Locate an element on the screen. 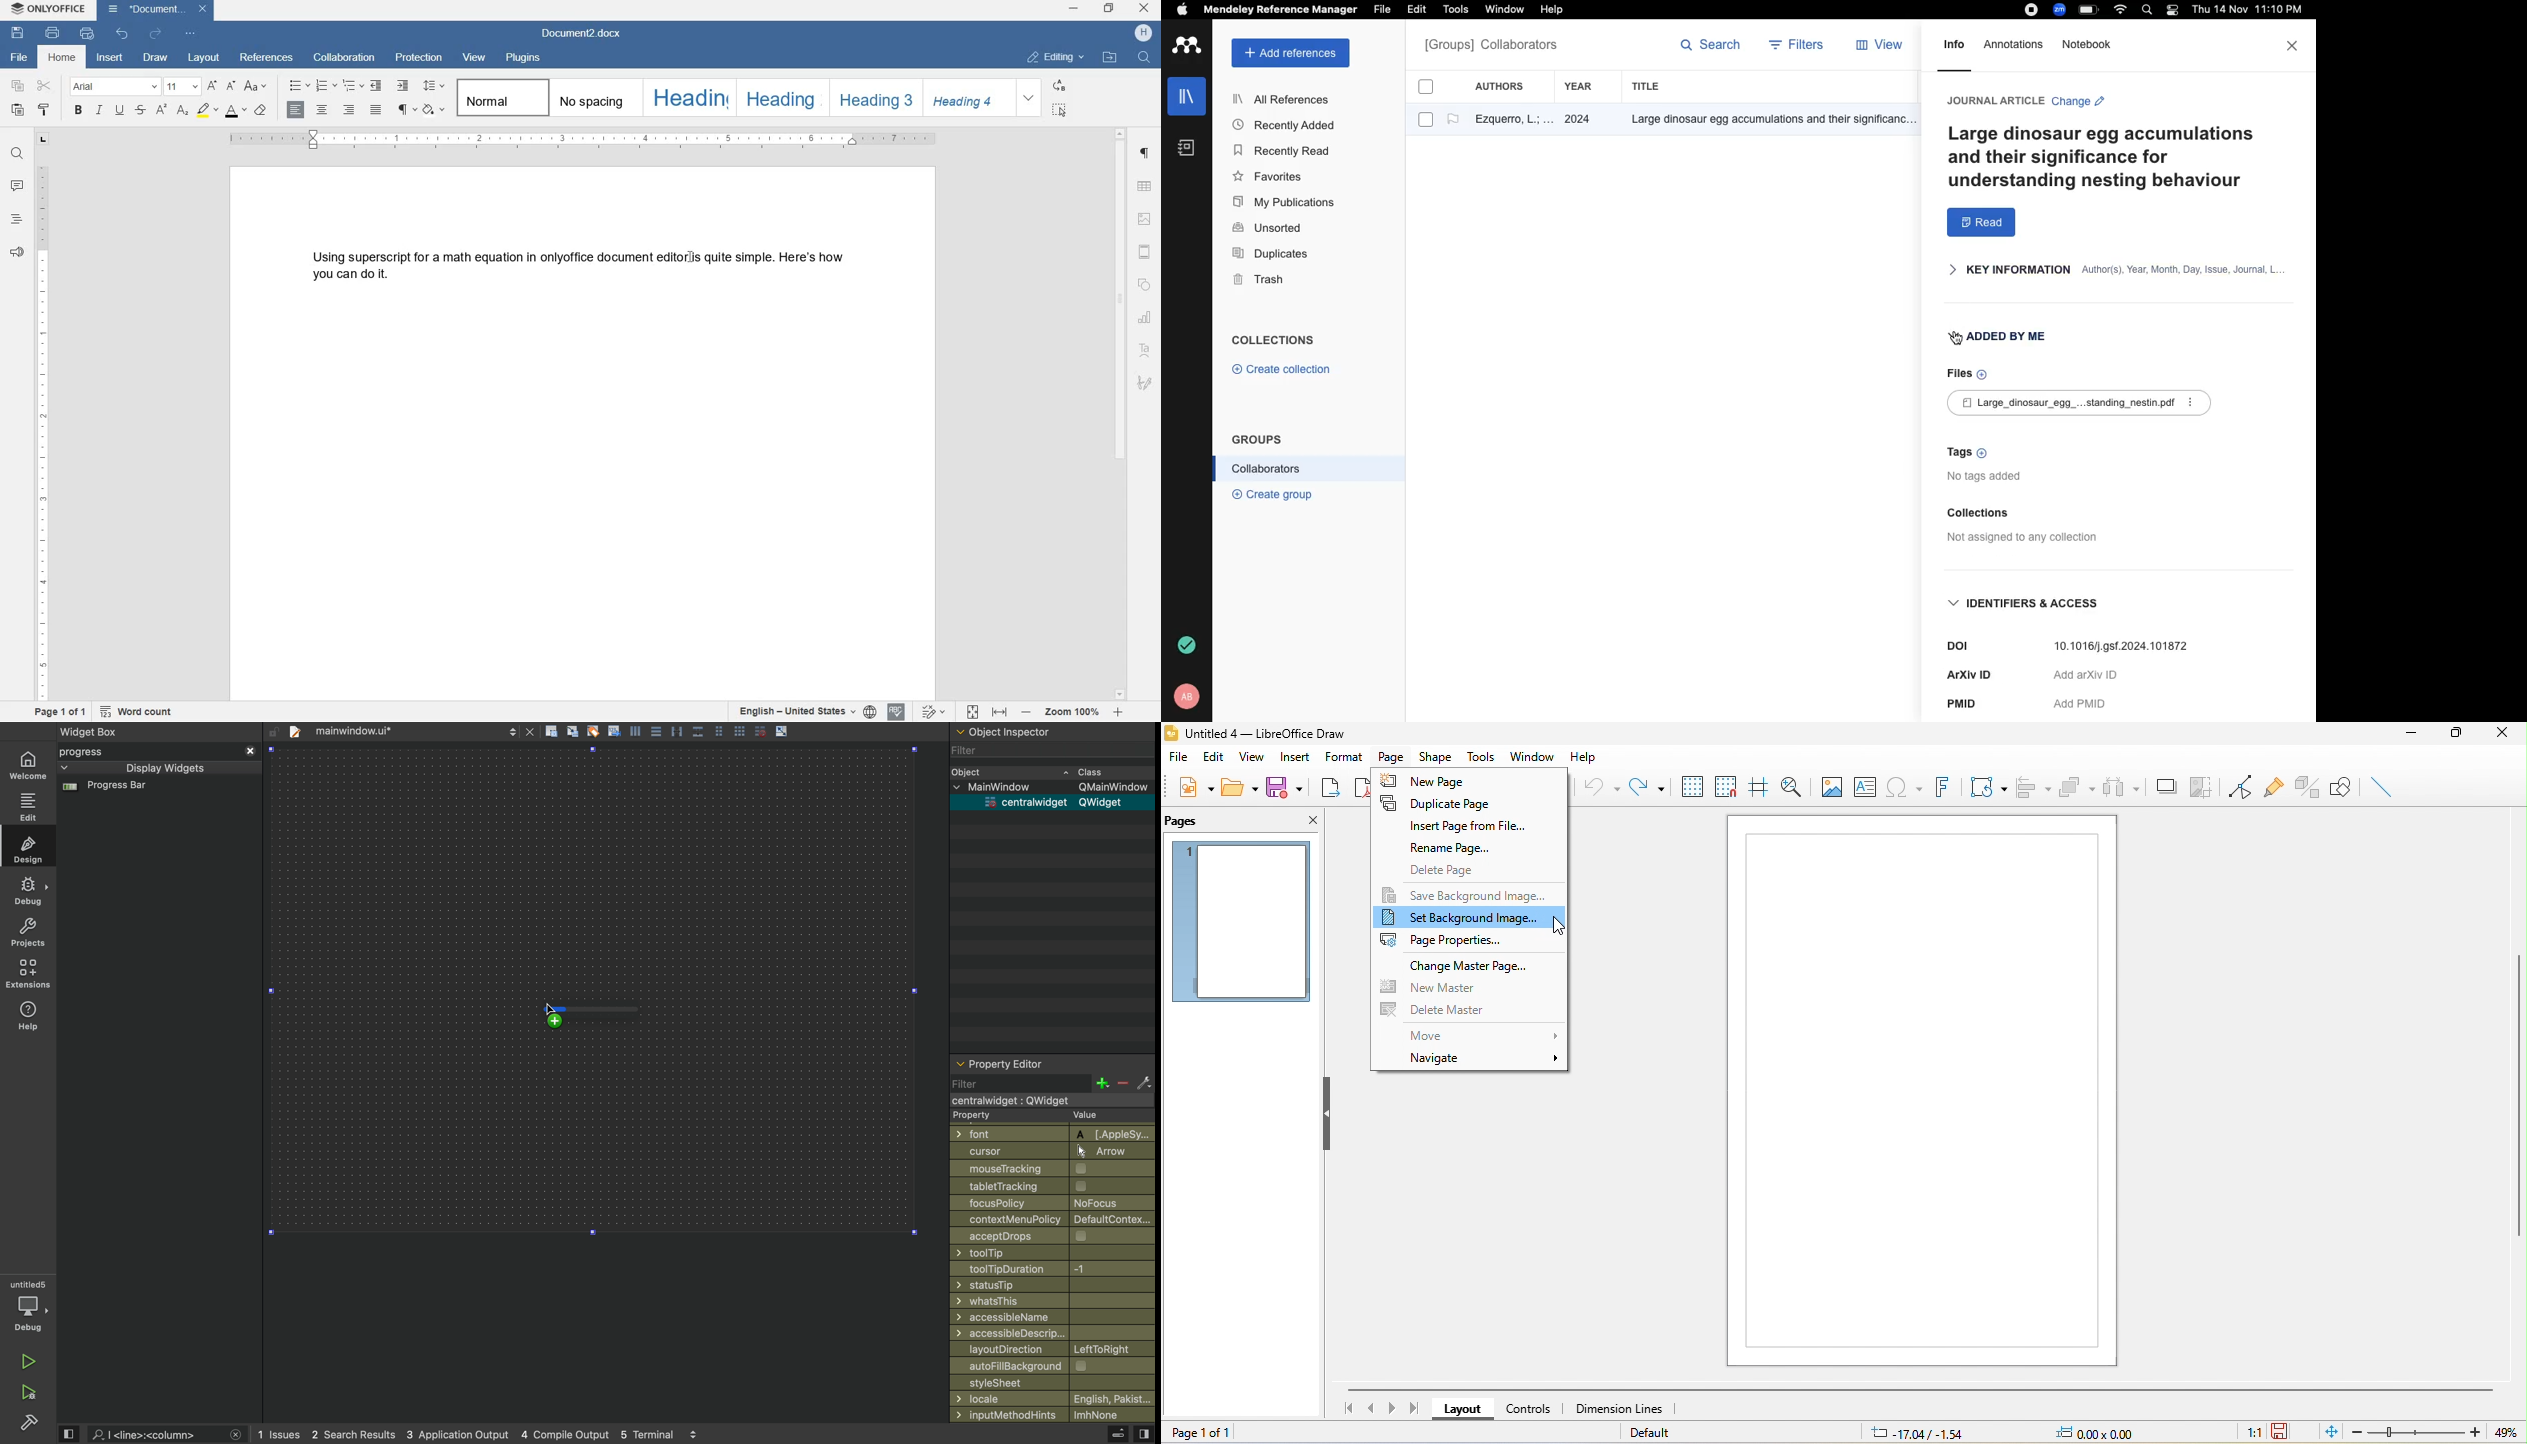 This screenshot has height=1456, width=2548. change case is located at coordinates (257, 86).